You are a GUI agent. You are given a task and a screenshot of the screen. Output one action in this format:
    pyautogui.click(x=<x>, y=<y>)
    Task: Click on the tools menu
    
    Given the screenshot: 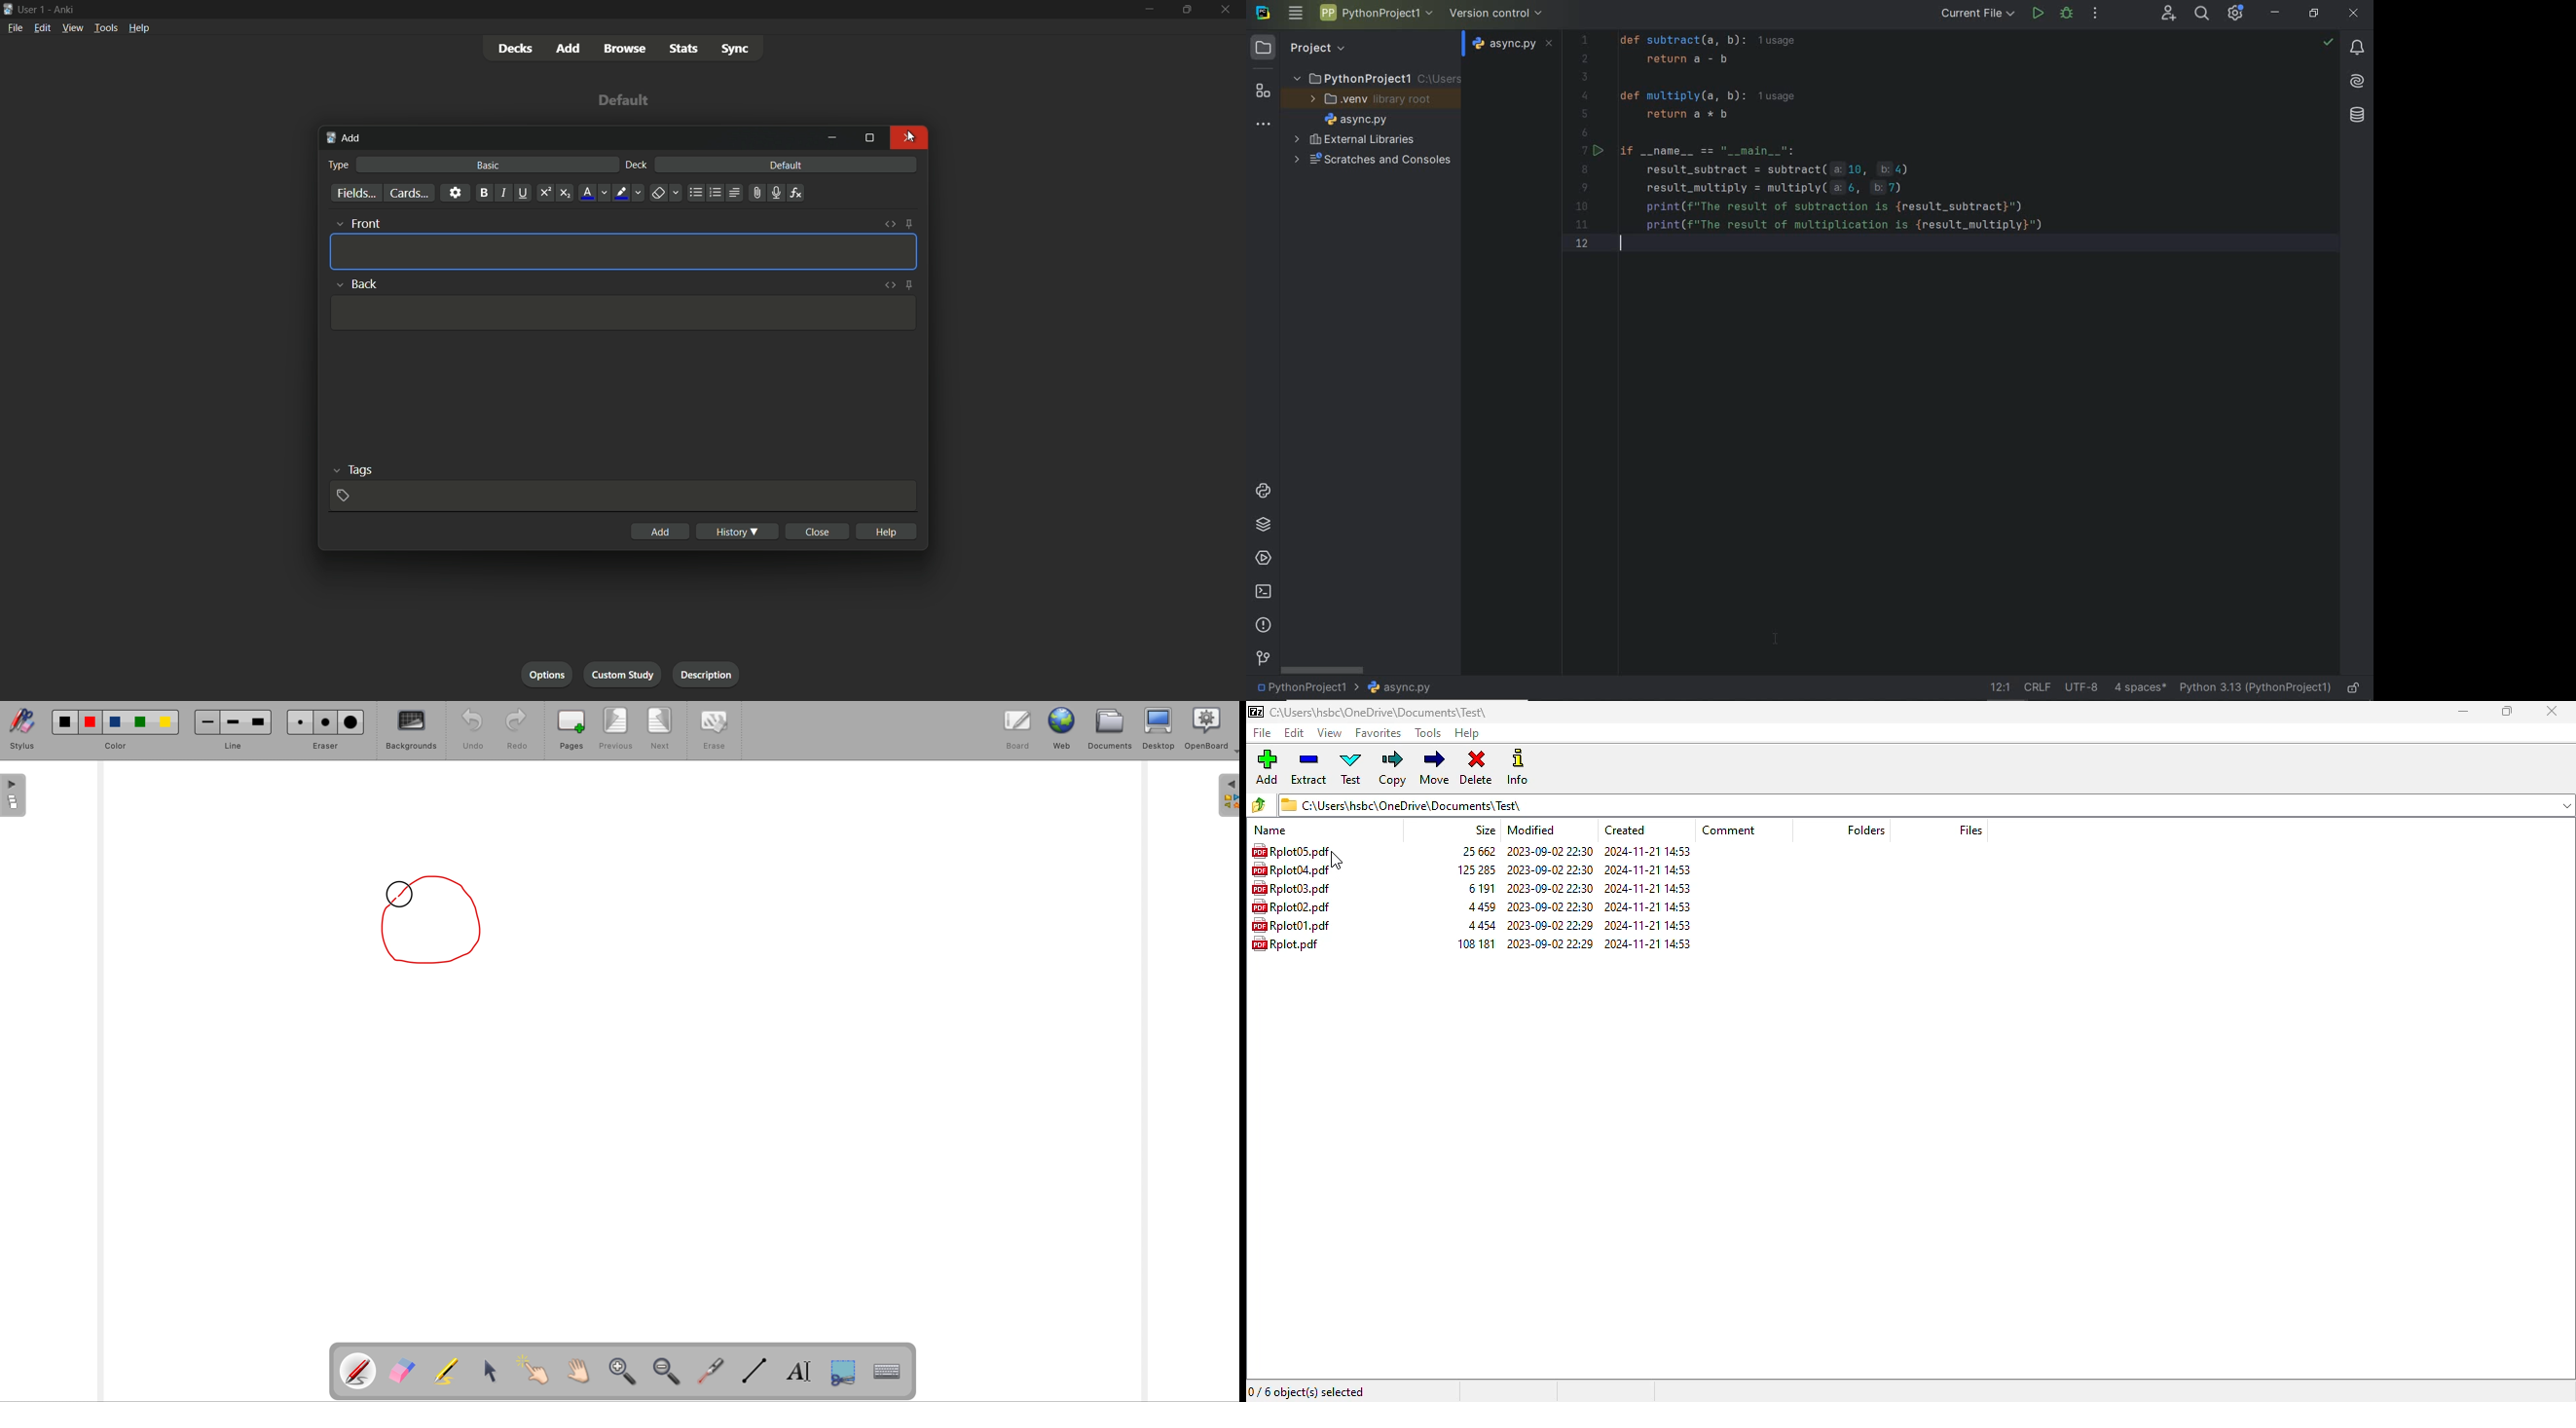 What is the action you would take?
    pyautogui.click(x=104, y=28)
    